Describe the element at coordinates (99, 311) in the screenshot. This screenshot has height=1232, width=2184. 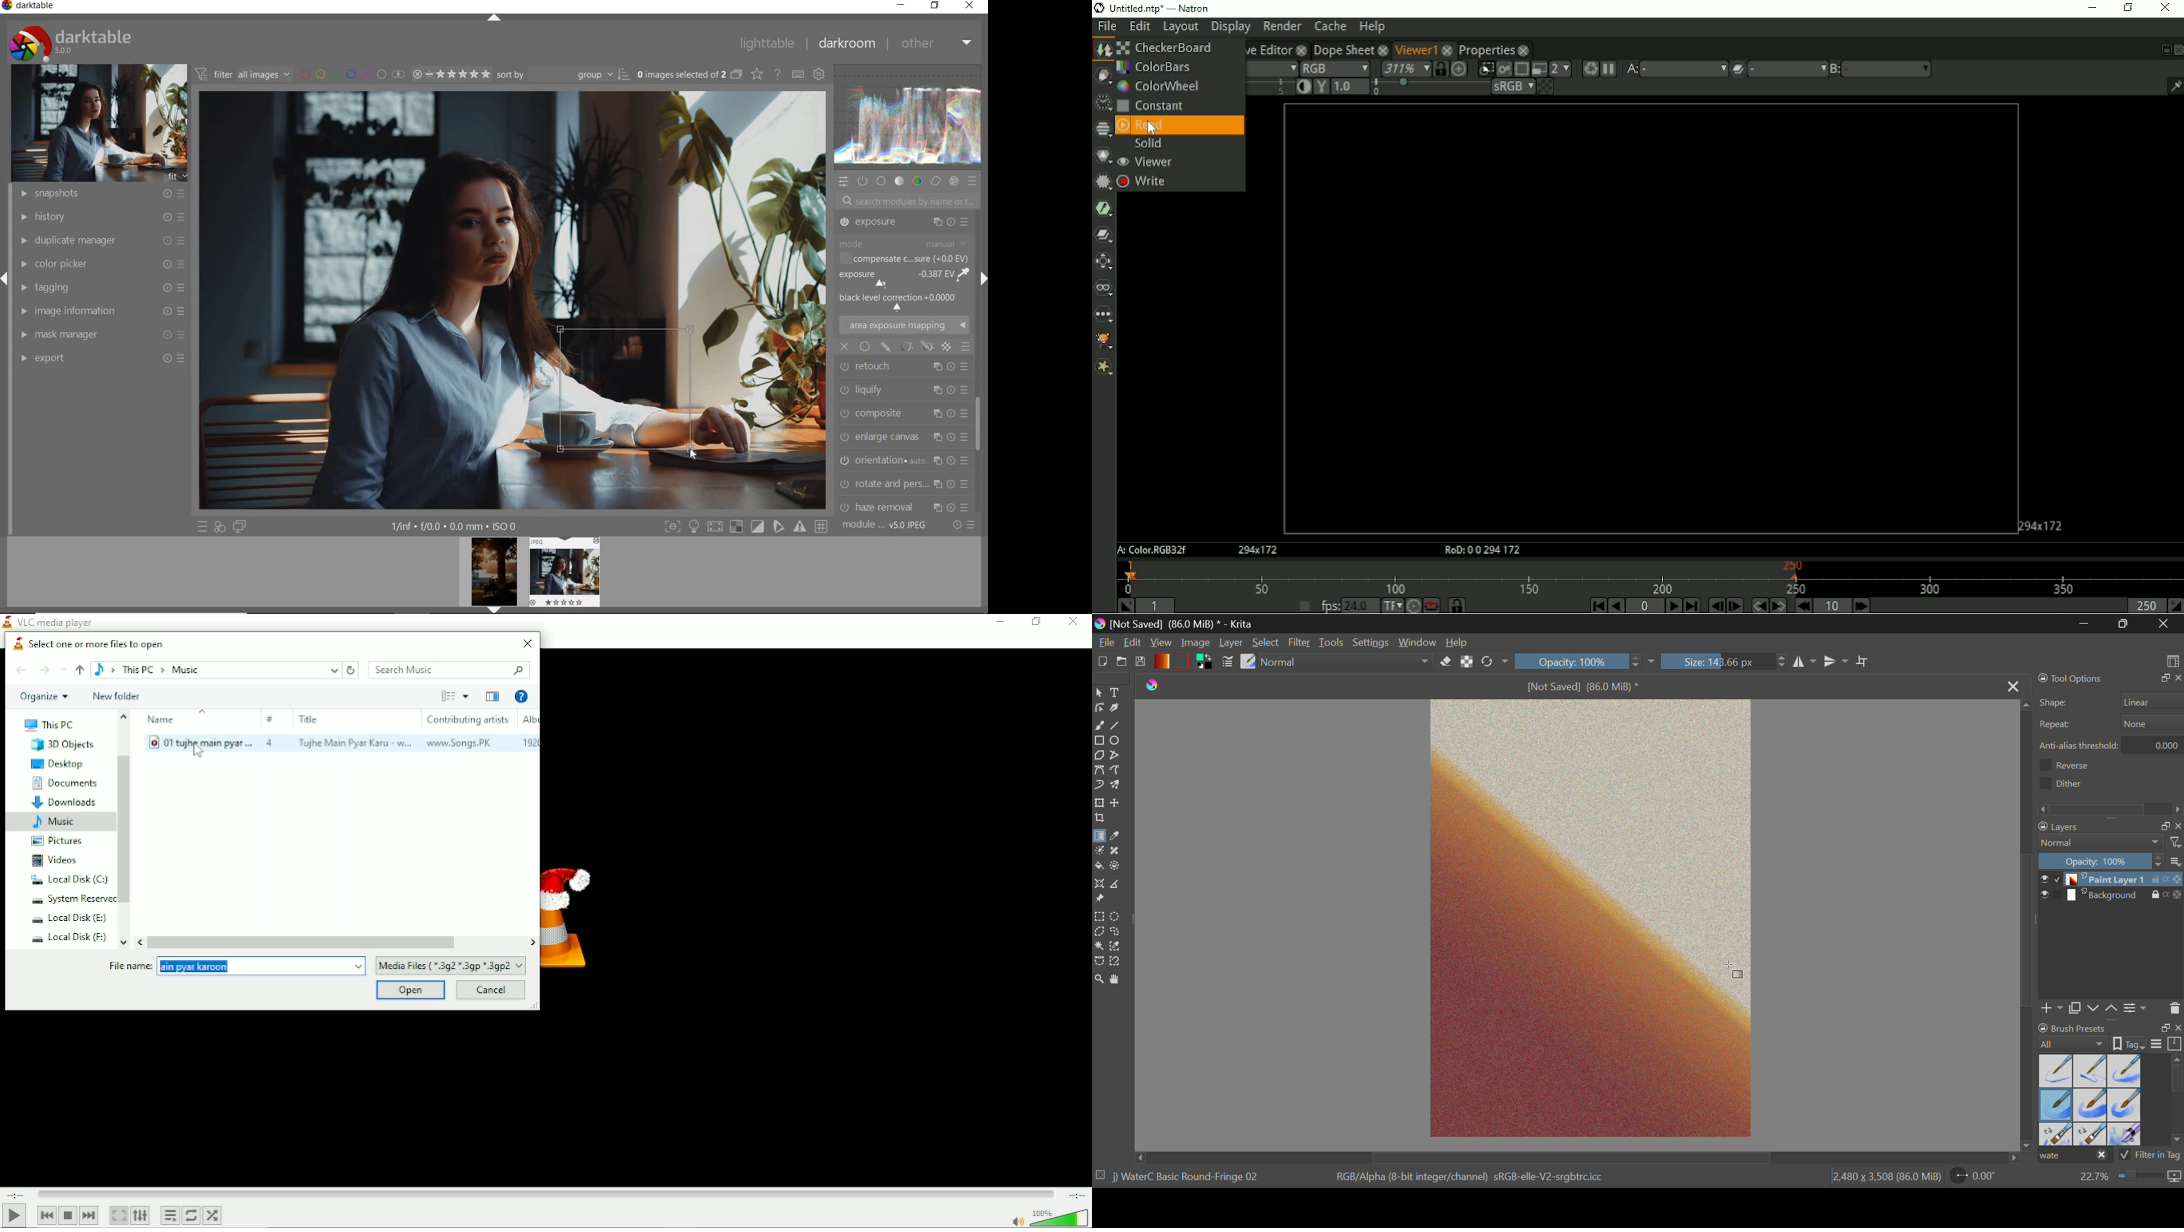
I see `IMAGE INFORMATION` at that location.